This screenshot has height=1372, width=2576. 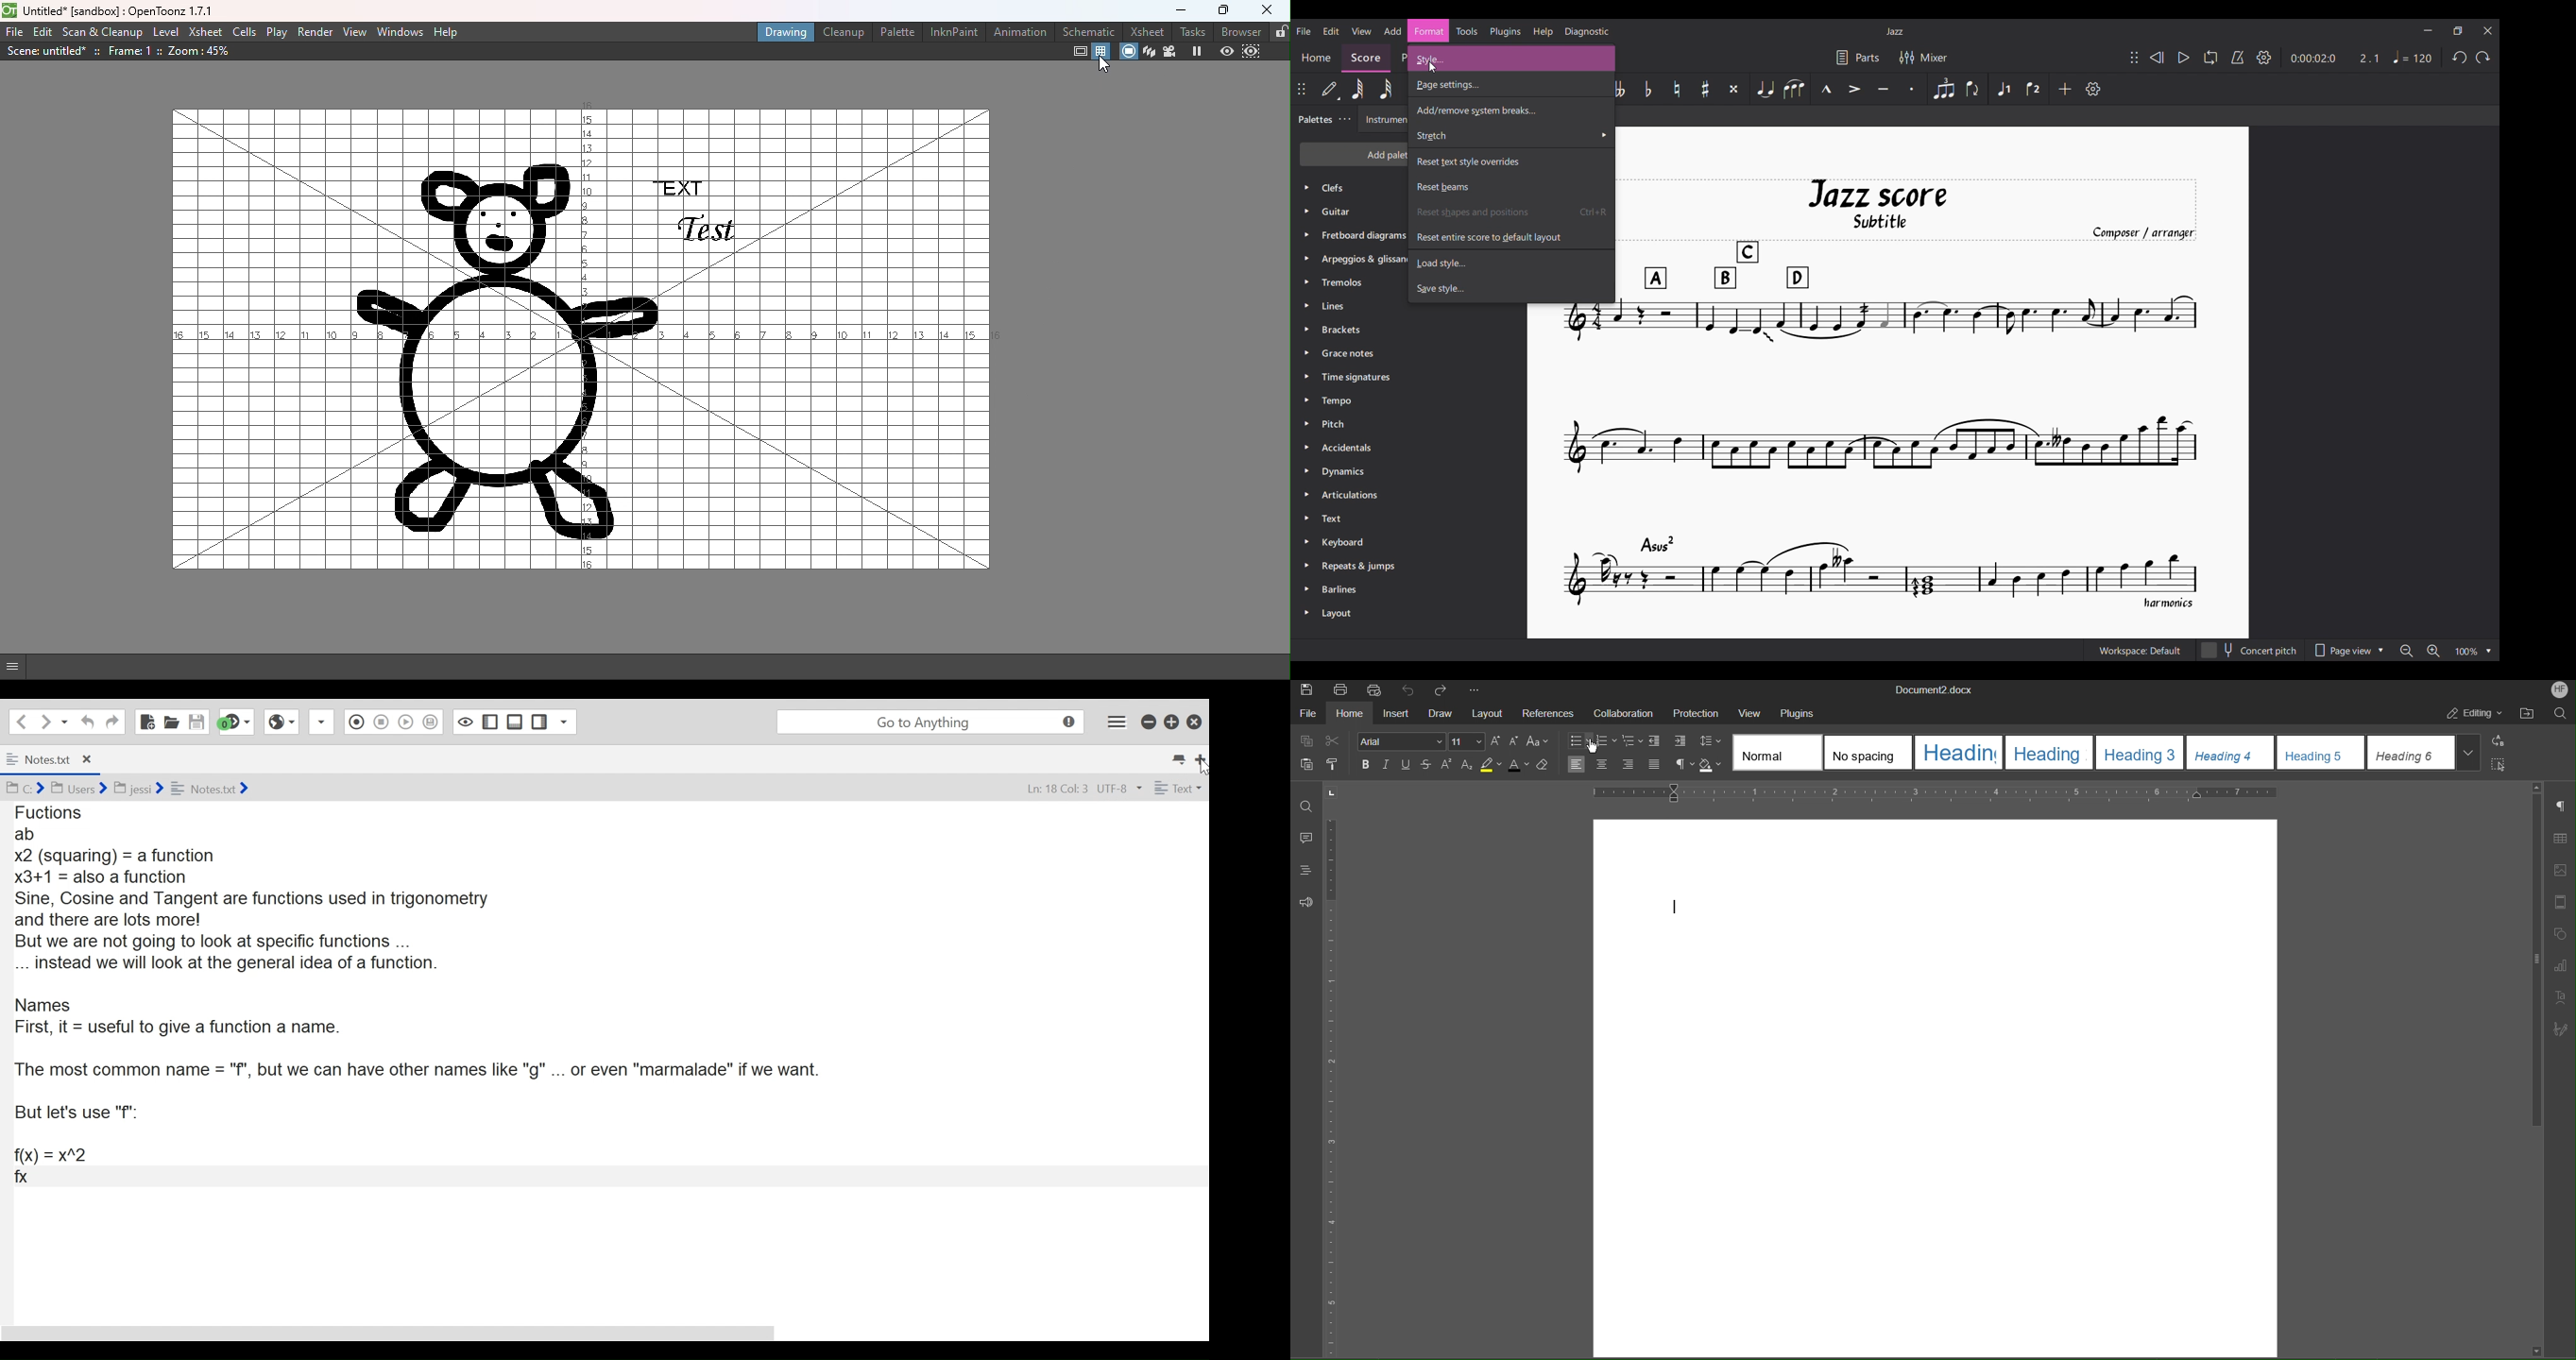 I want to click on Level, so click(x=165, y=34).